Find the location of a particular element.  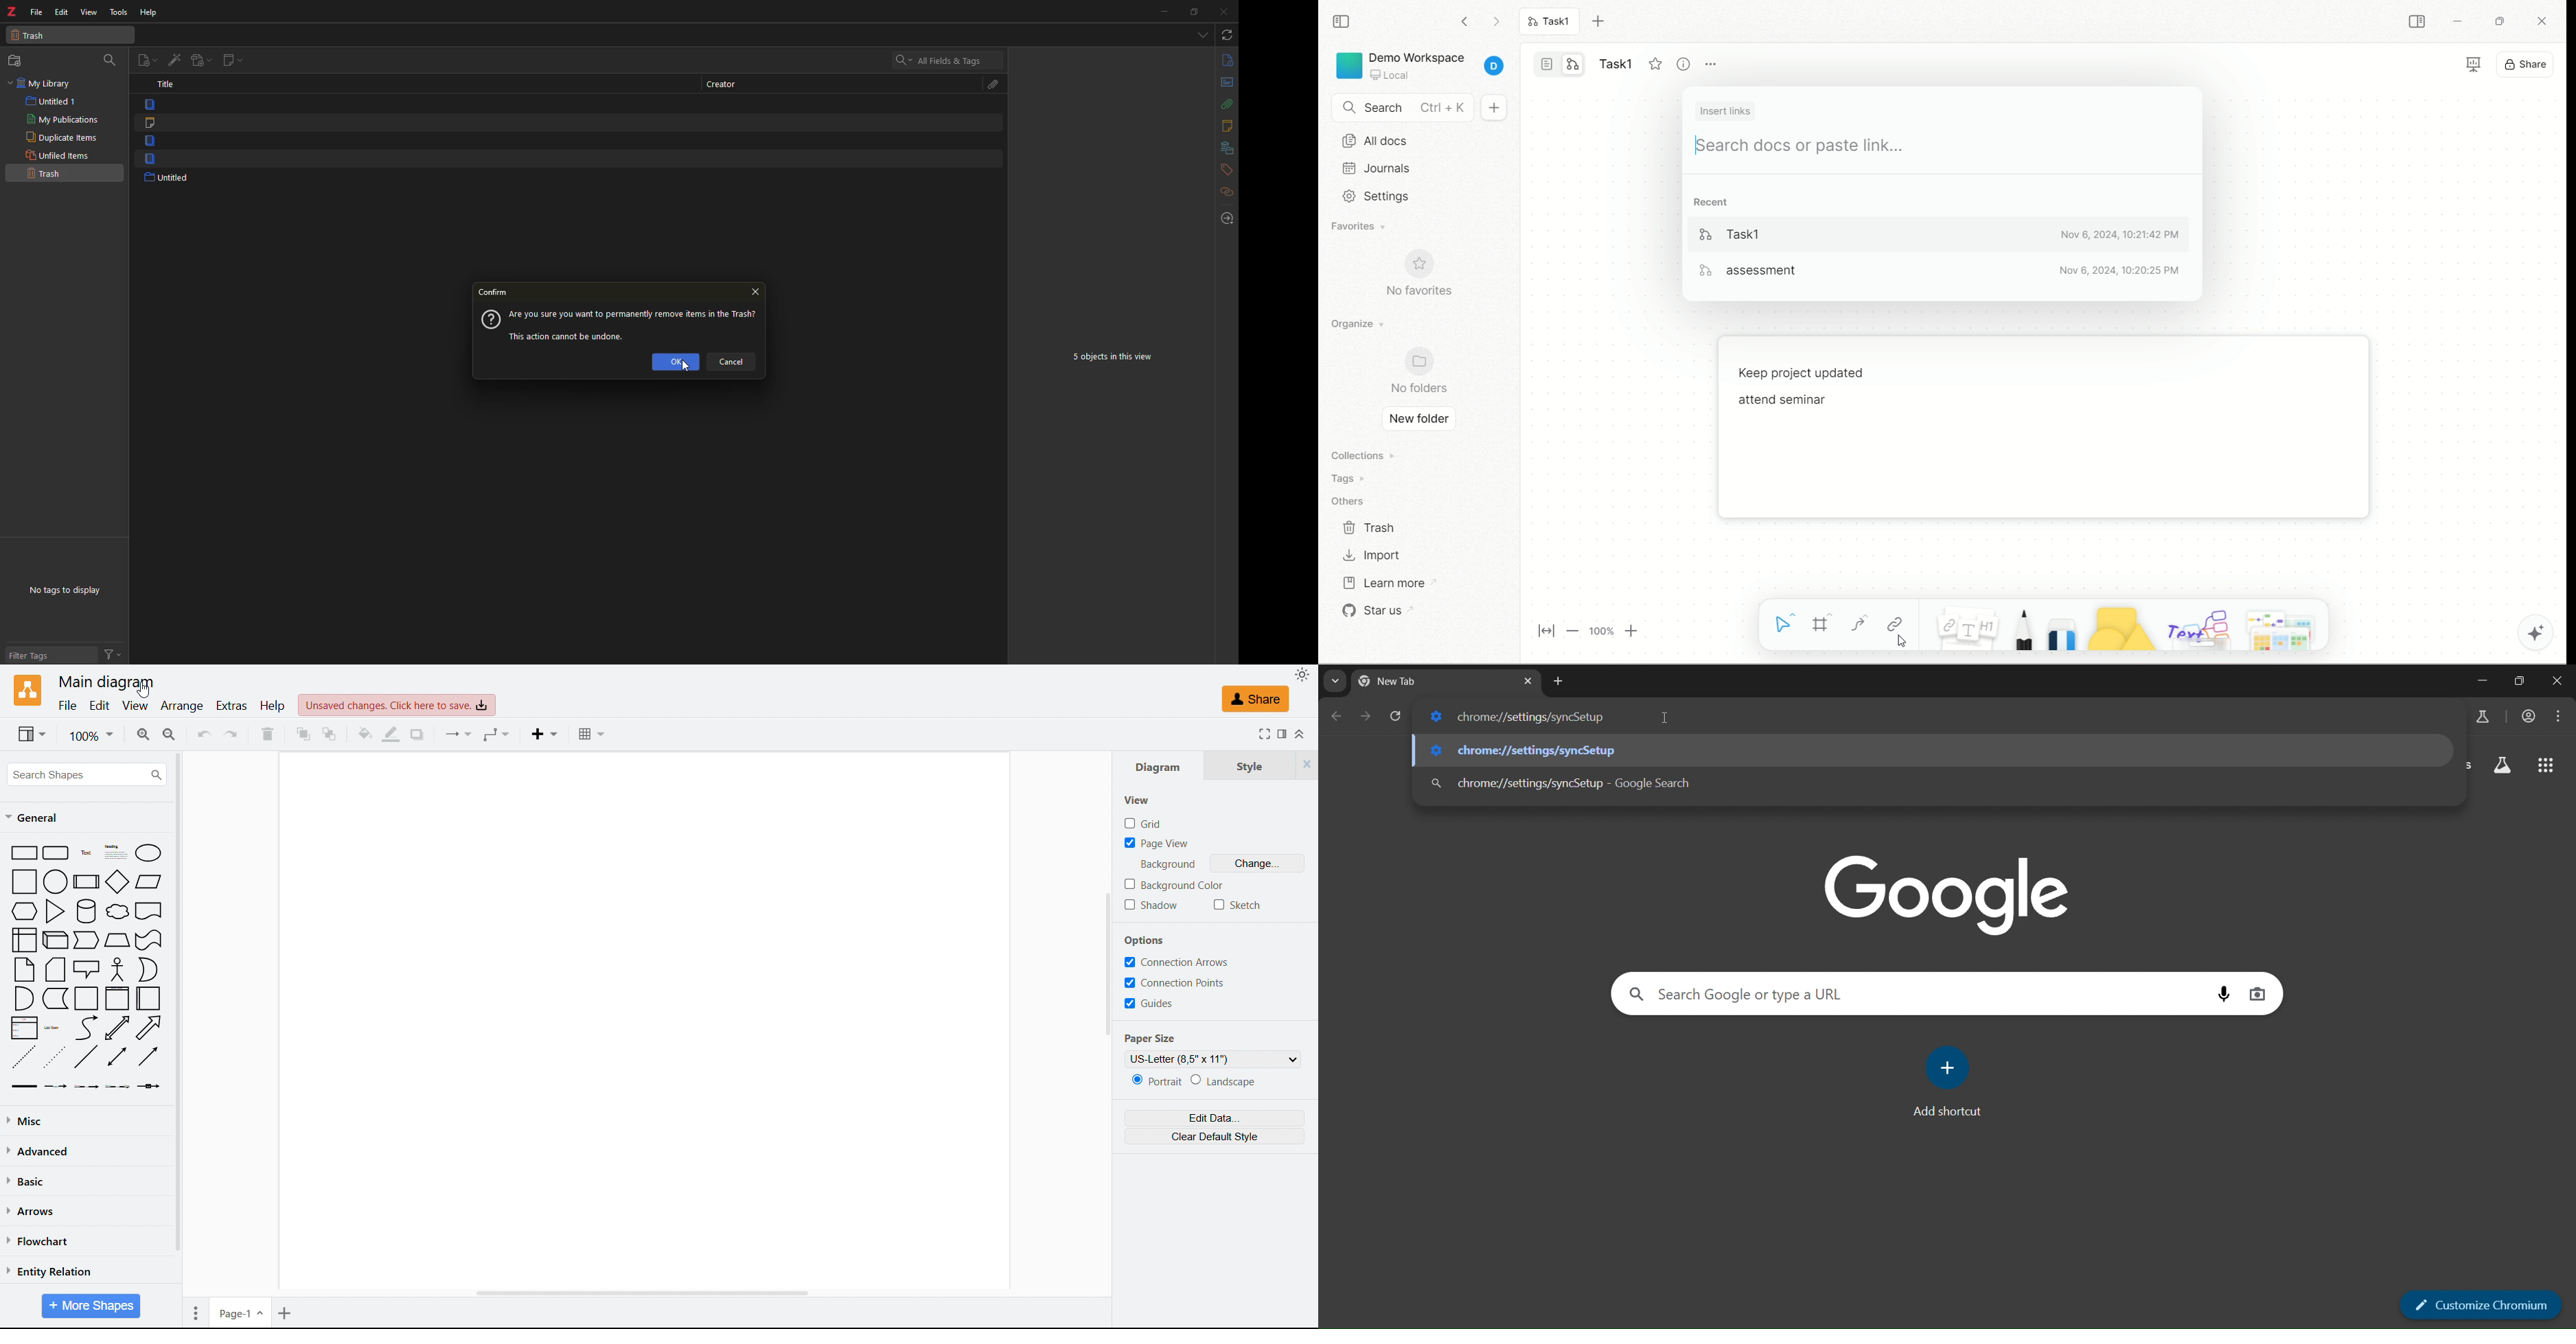

Undo  is located at coordinates (203, 735).